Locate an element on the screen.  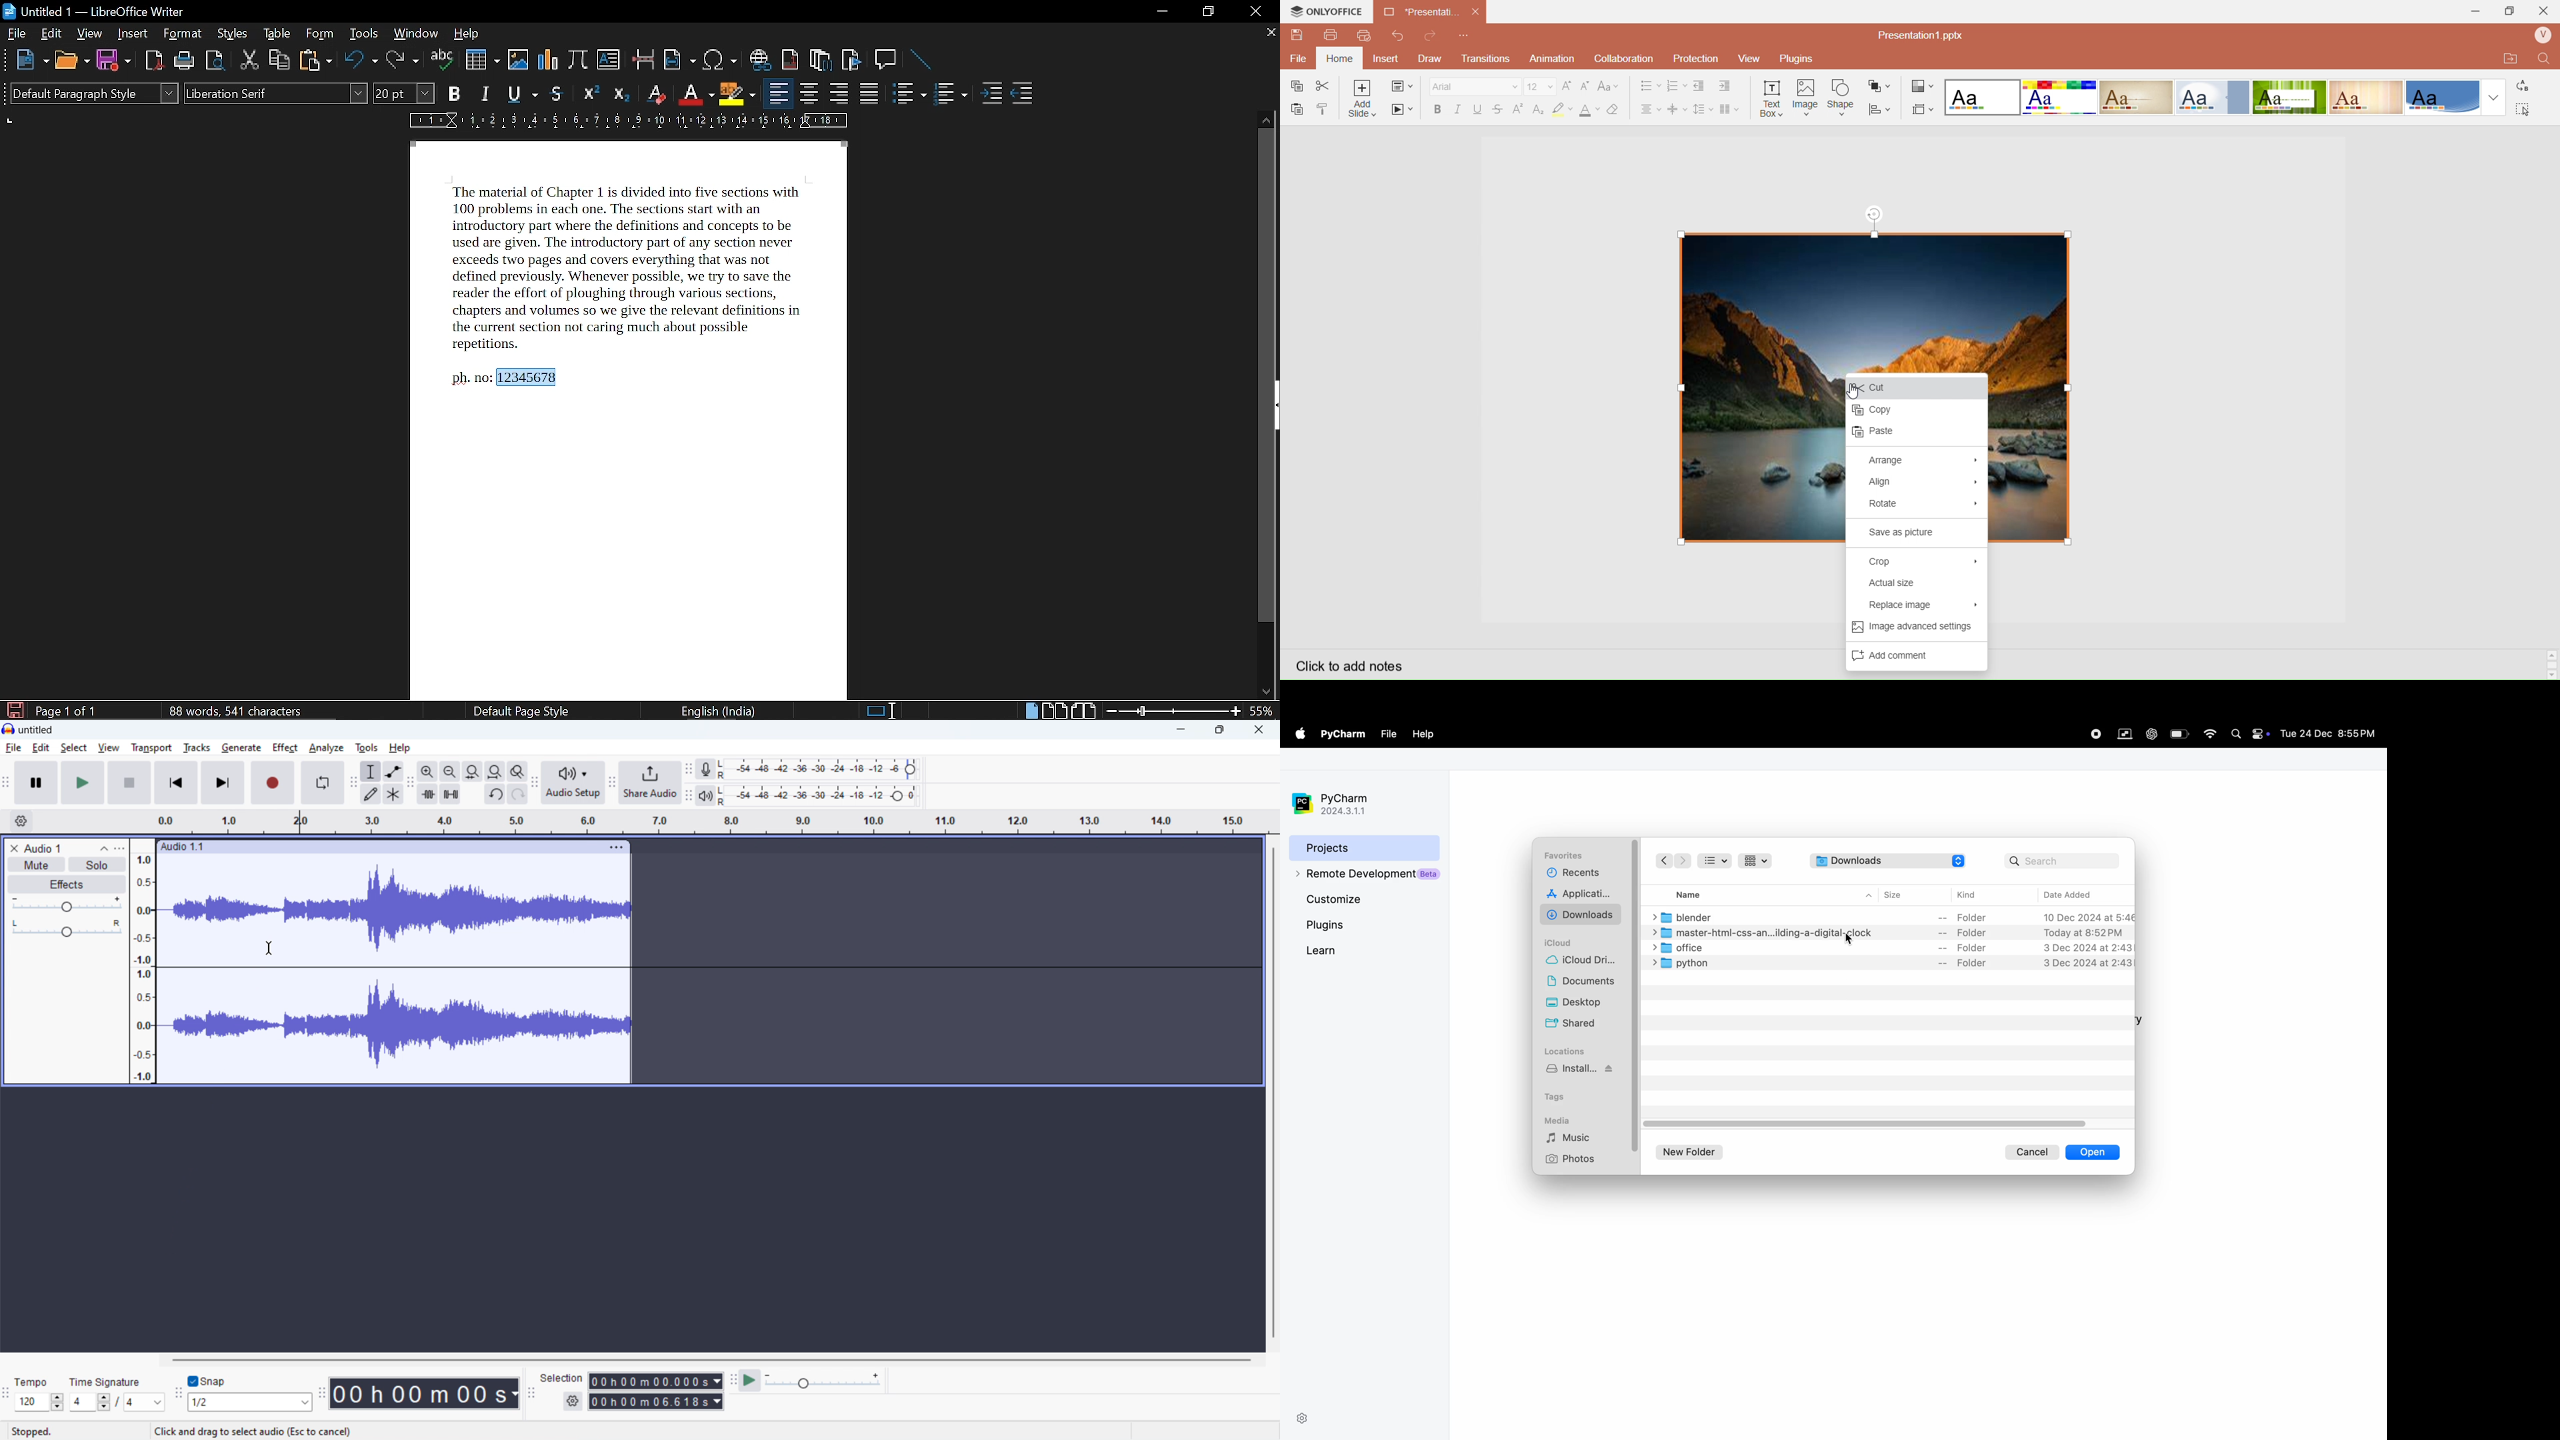
Decrease indent is located at coordinates (1701, 86).